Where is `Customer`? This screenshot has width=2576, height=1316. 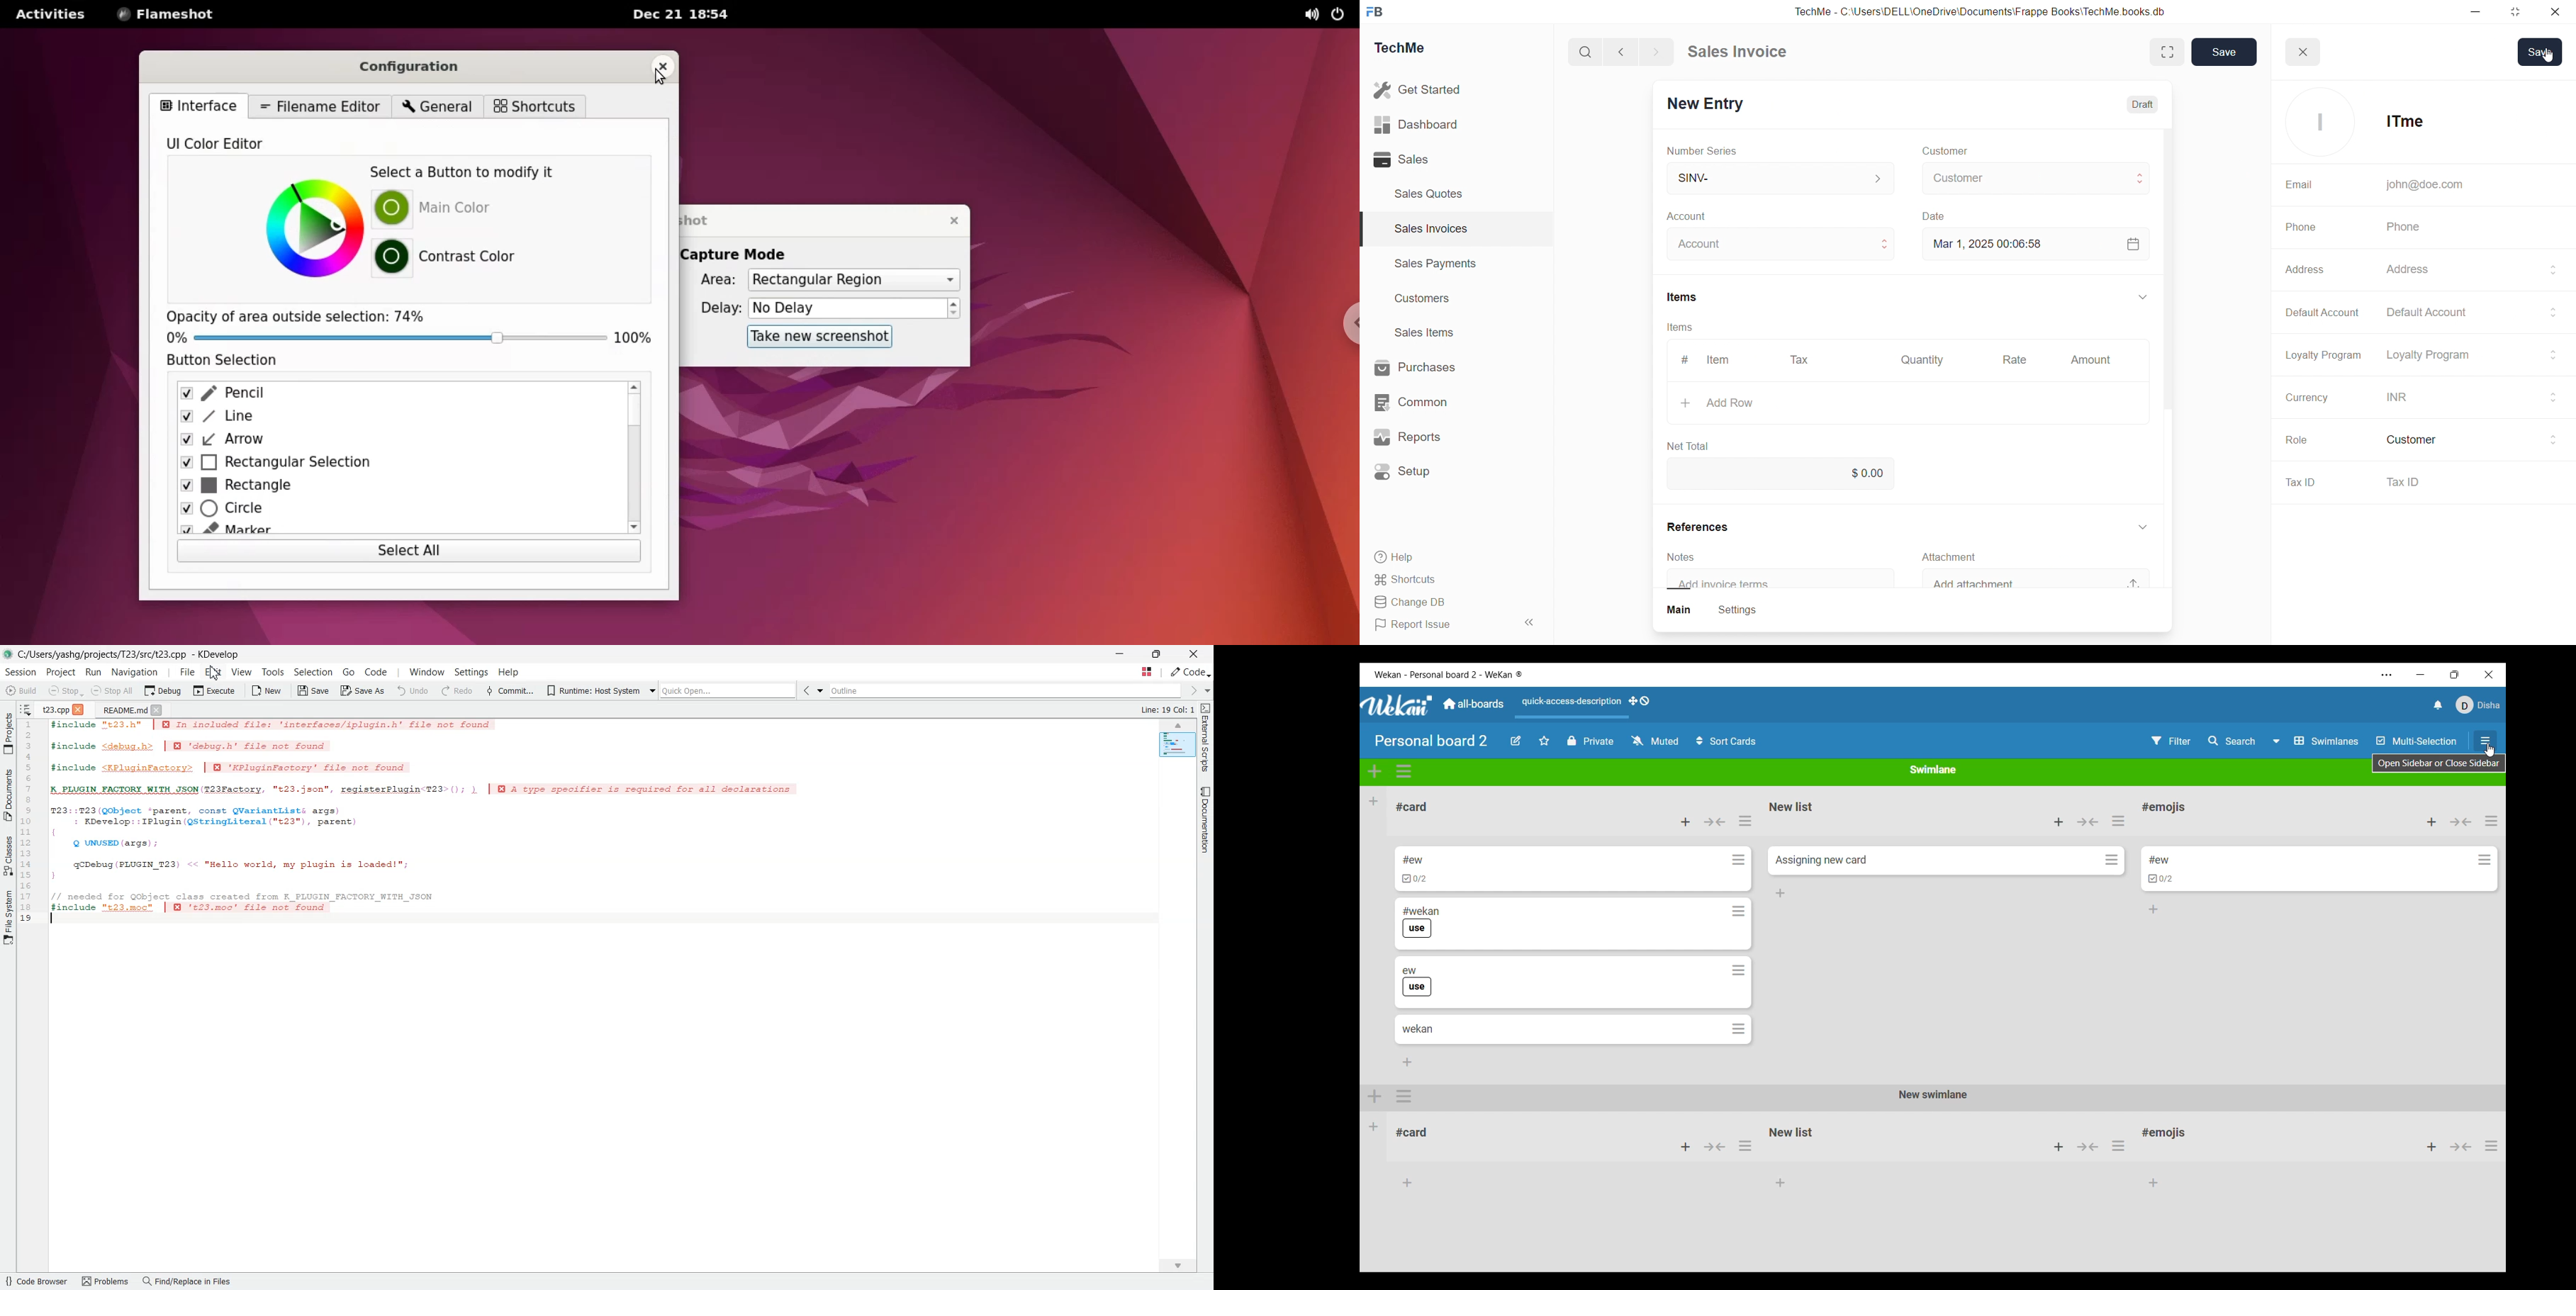
Customer is located at coordinates (2467, 440).